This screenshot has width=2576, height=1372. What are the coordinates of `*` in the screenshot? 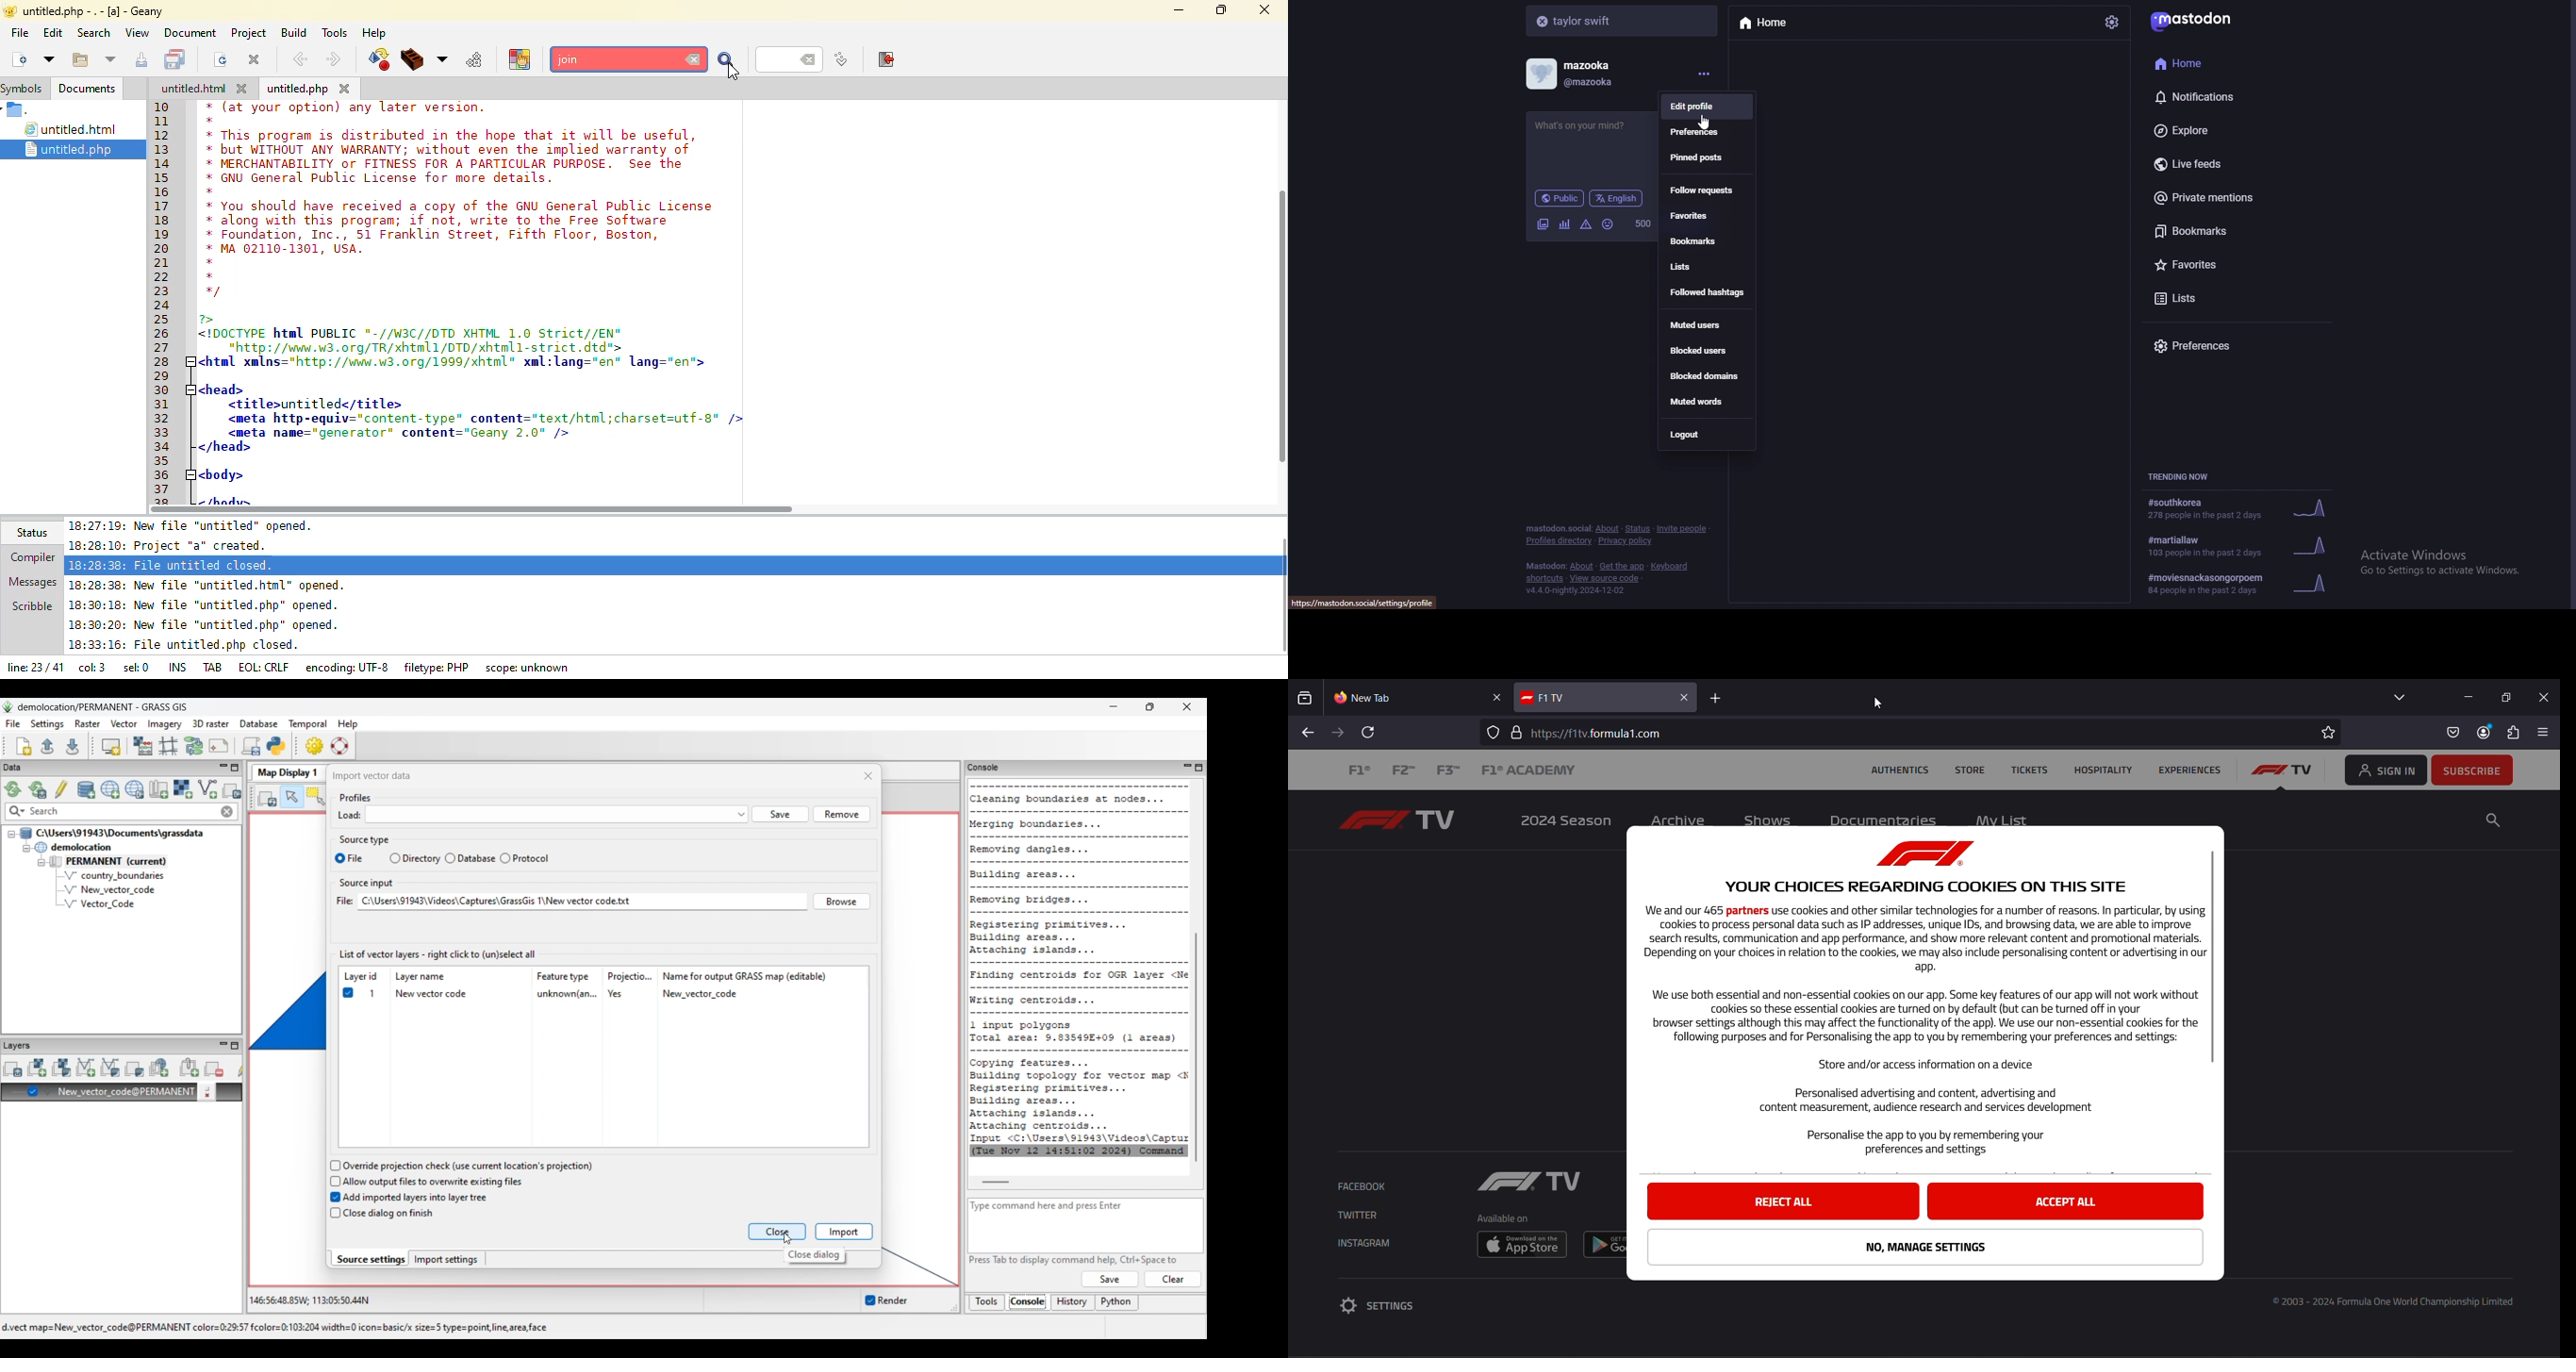 It's located at (211, 191).